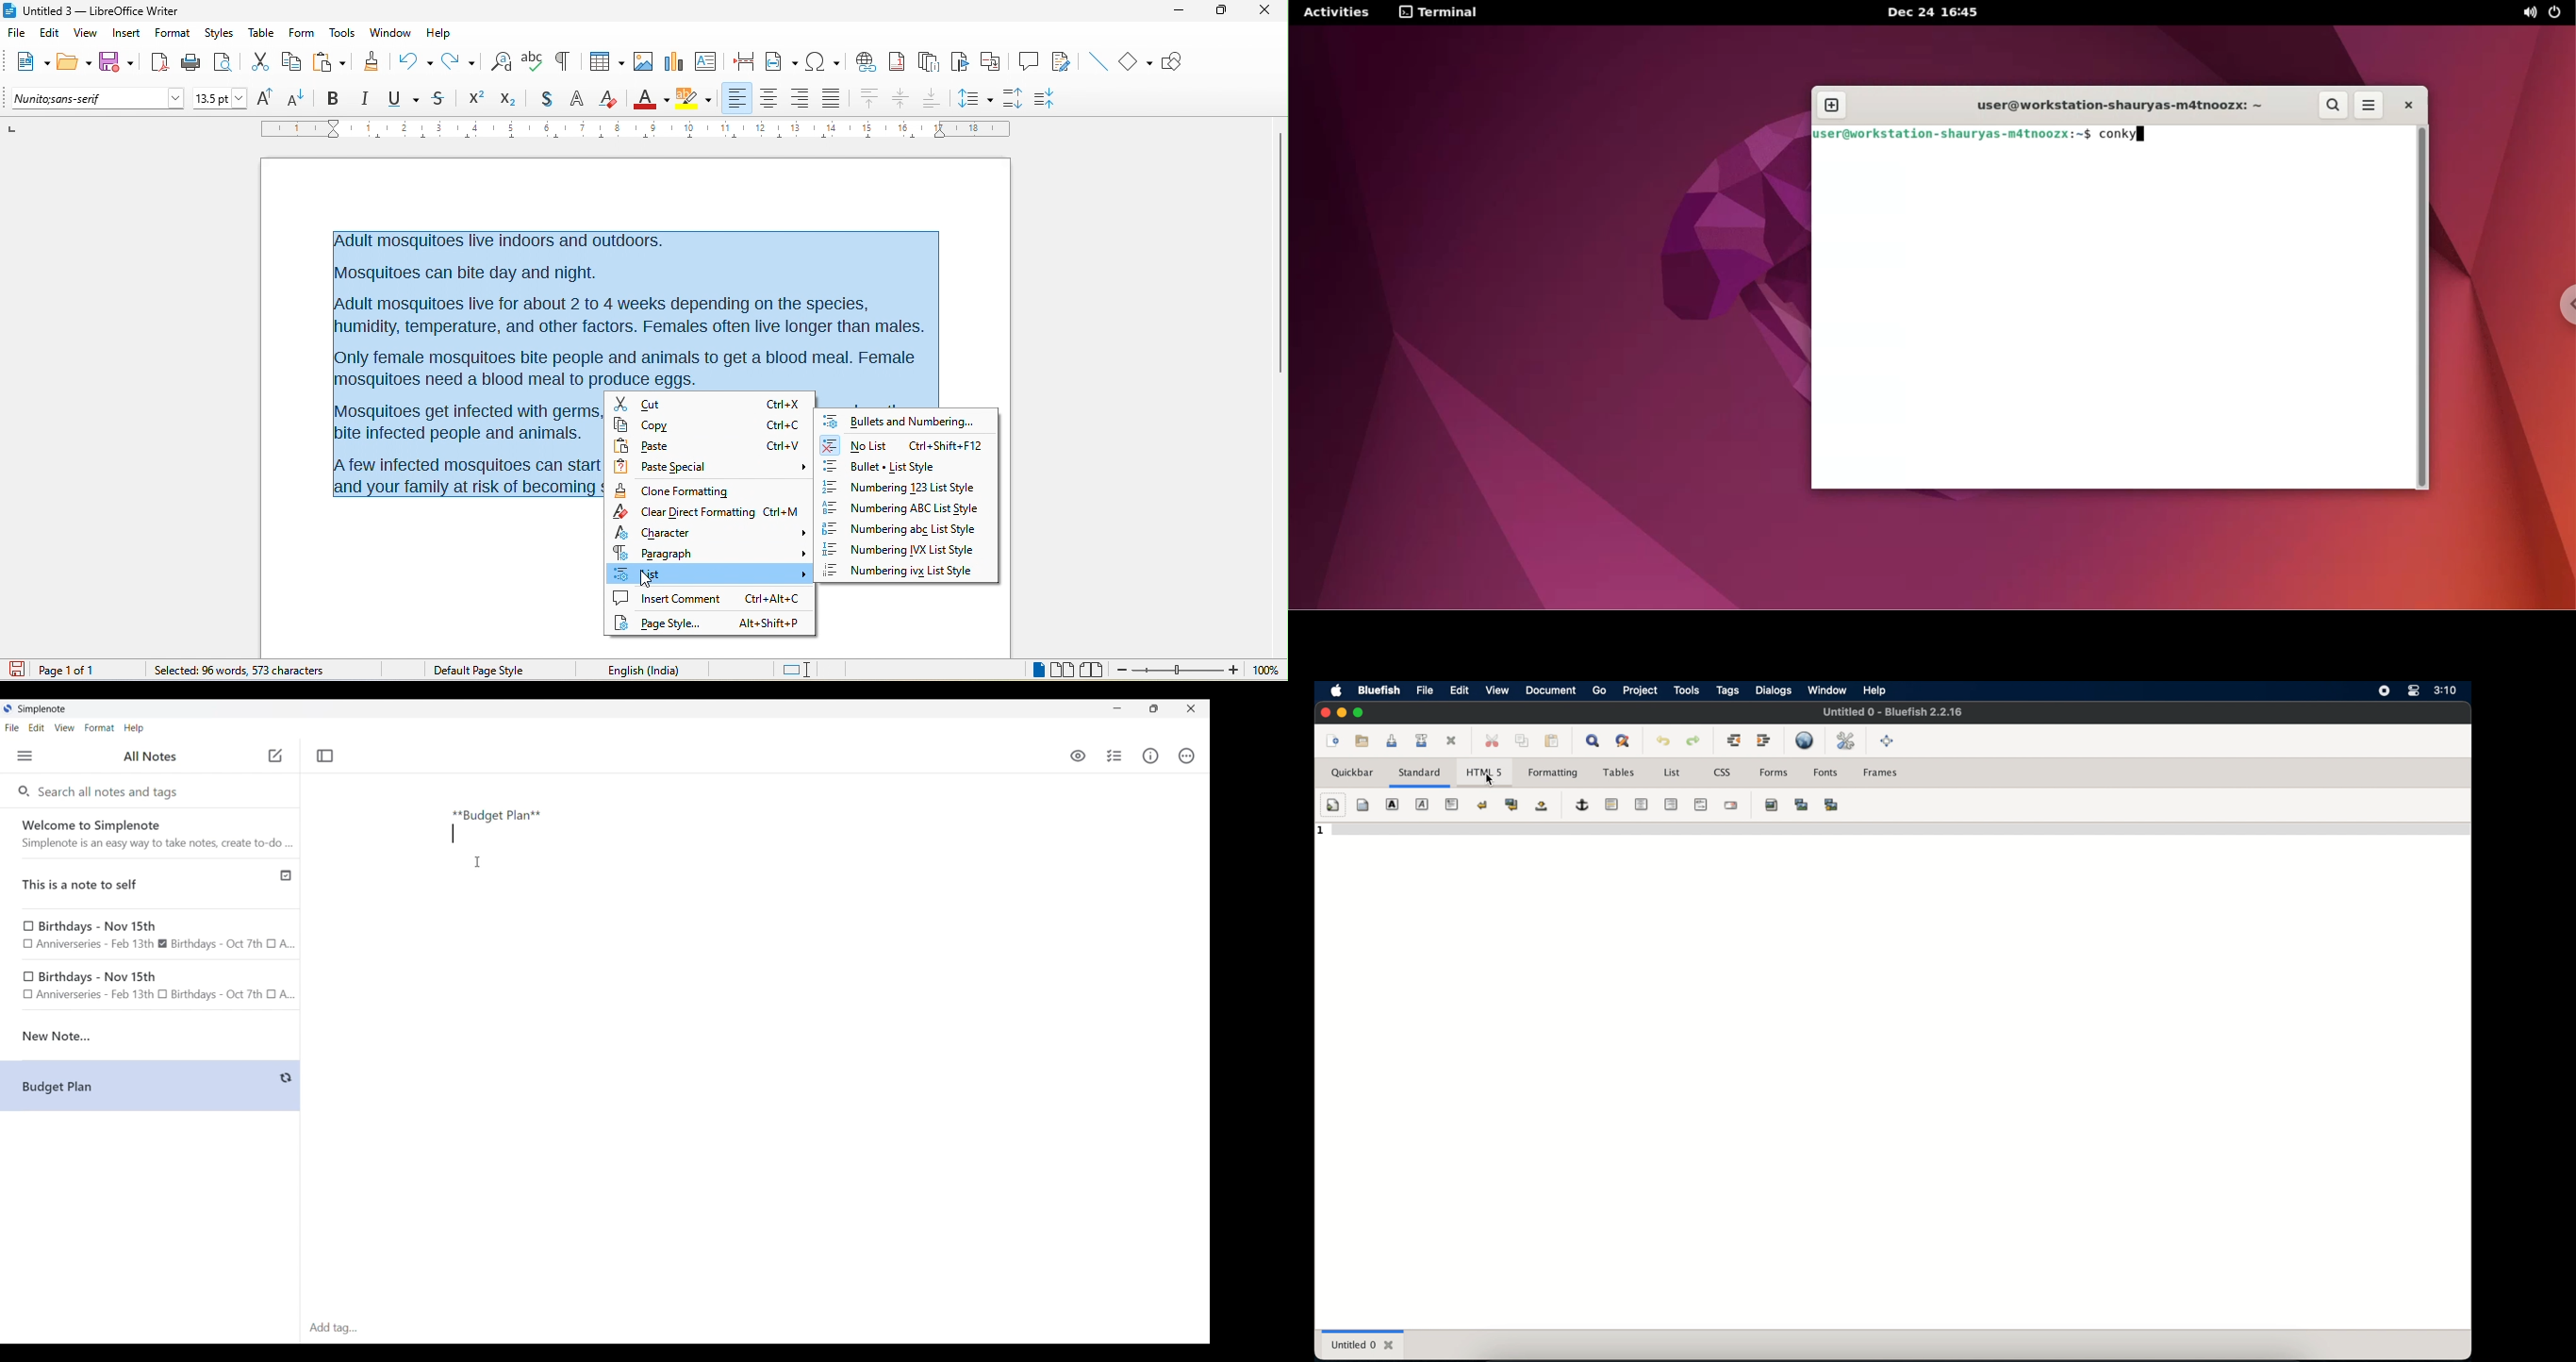  I want to click on increase paragraph spacing, so click(1018, 99).